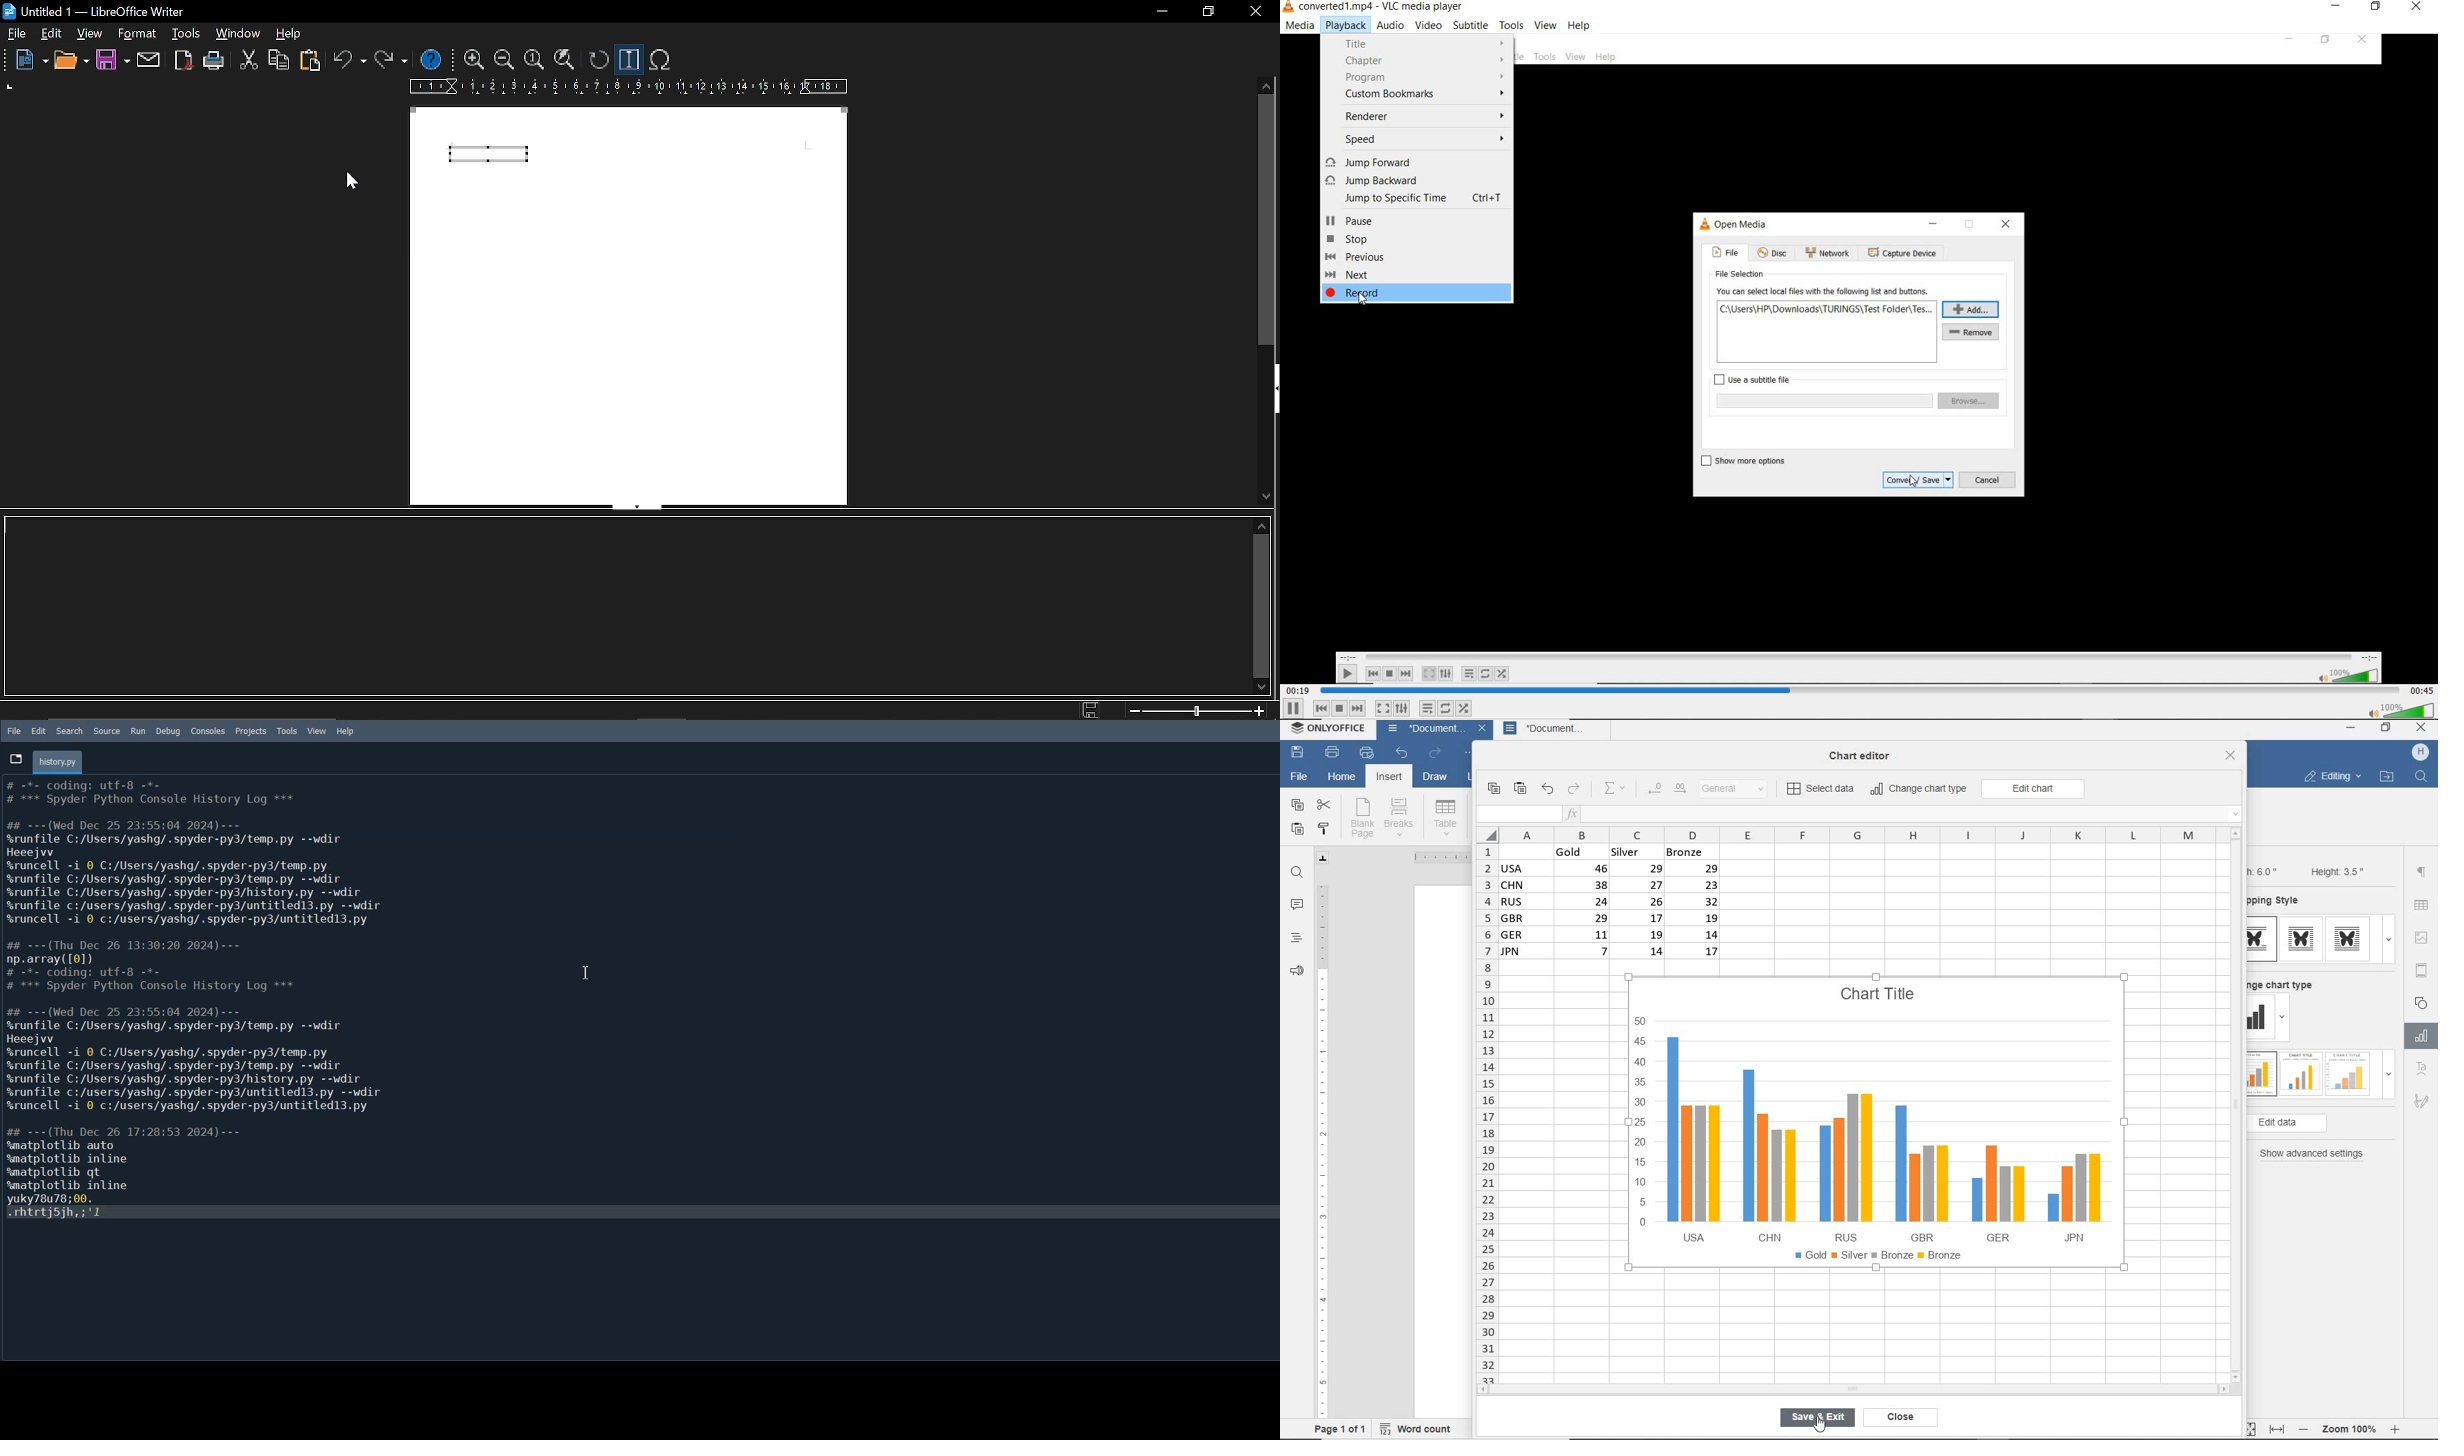 This screenshot has height=1456, width=2464. Describe the element at coordinates (15, 758) in the screenshot. I see `Browse Tab` at that location.